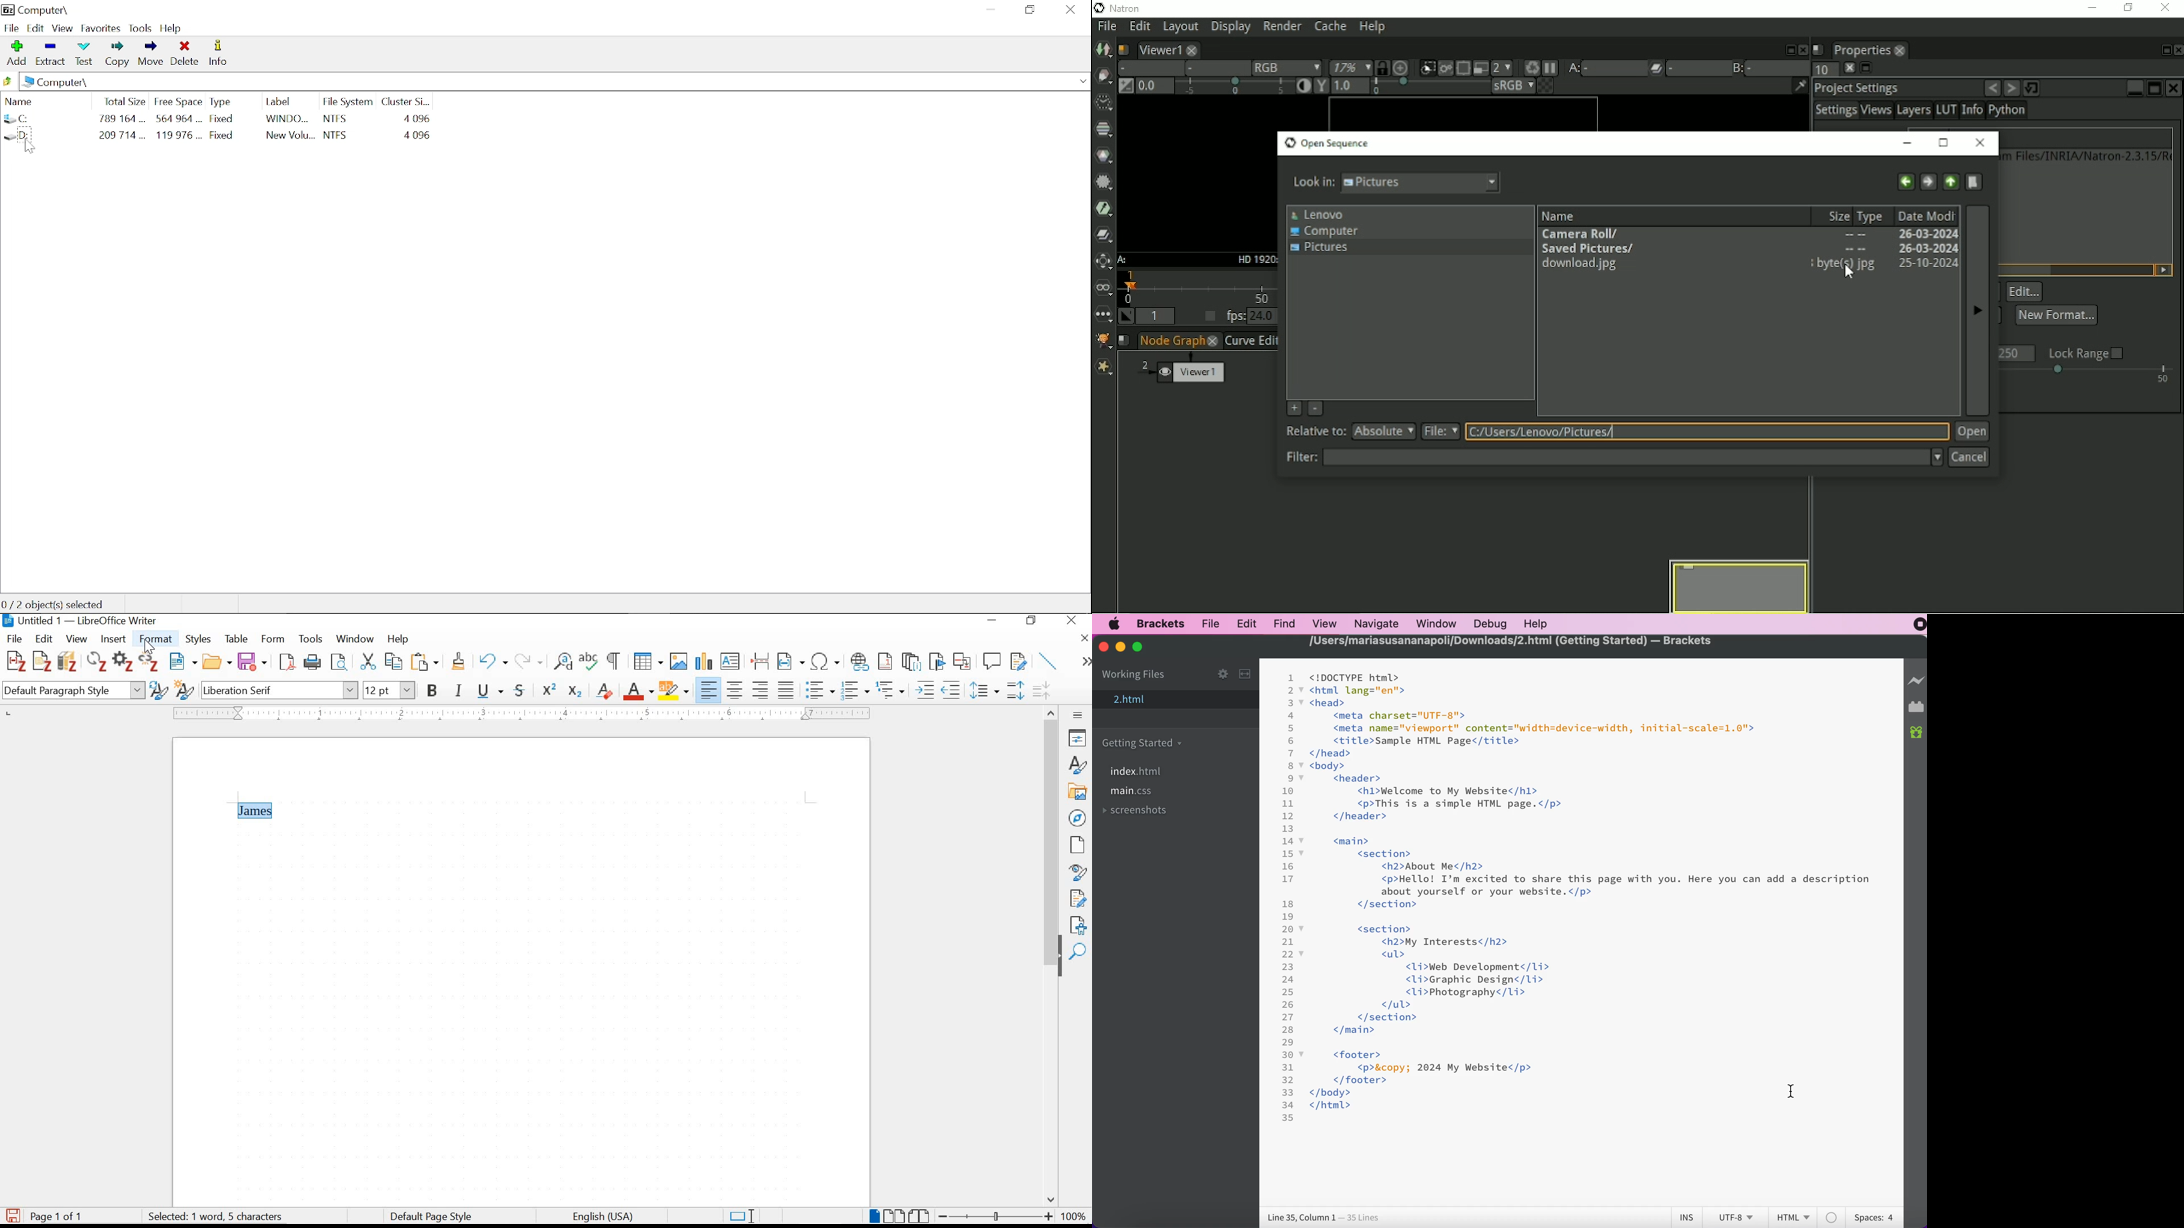 The height and width of the screenshot is (1232, 2184). Describe the element at coordinates (953, 690) in the screenshot. I see `decrease indent` at that location.